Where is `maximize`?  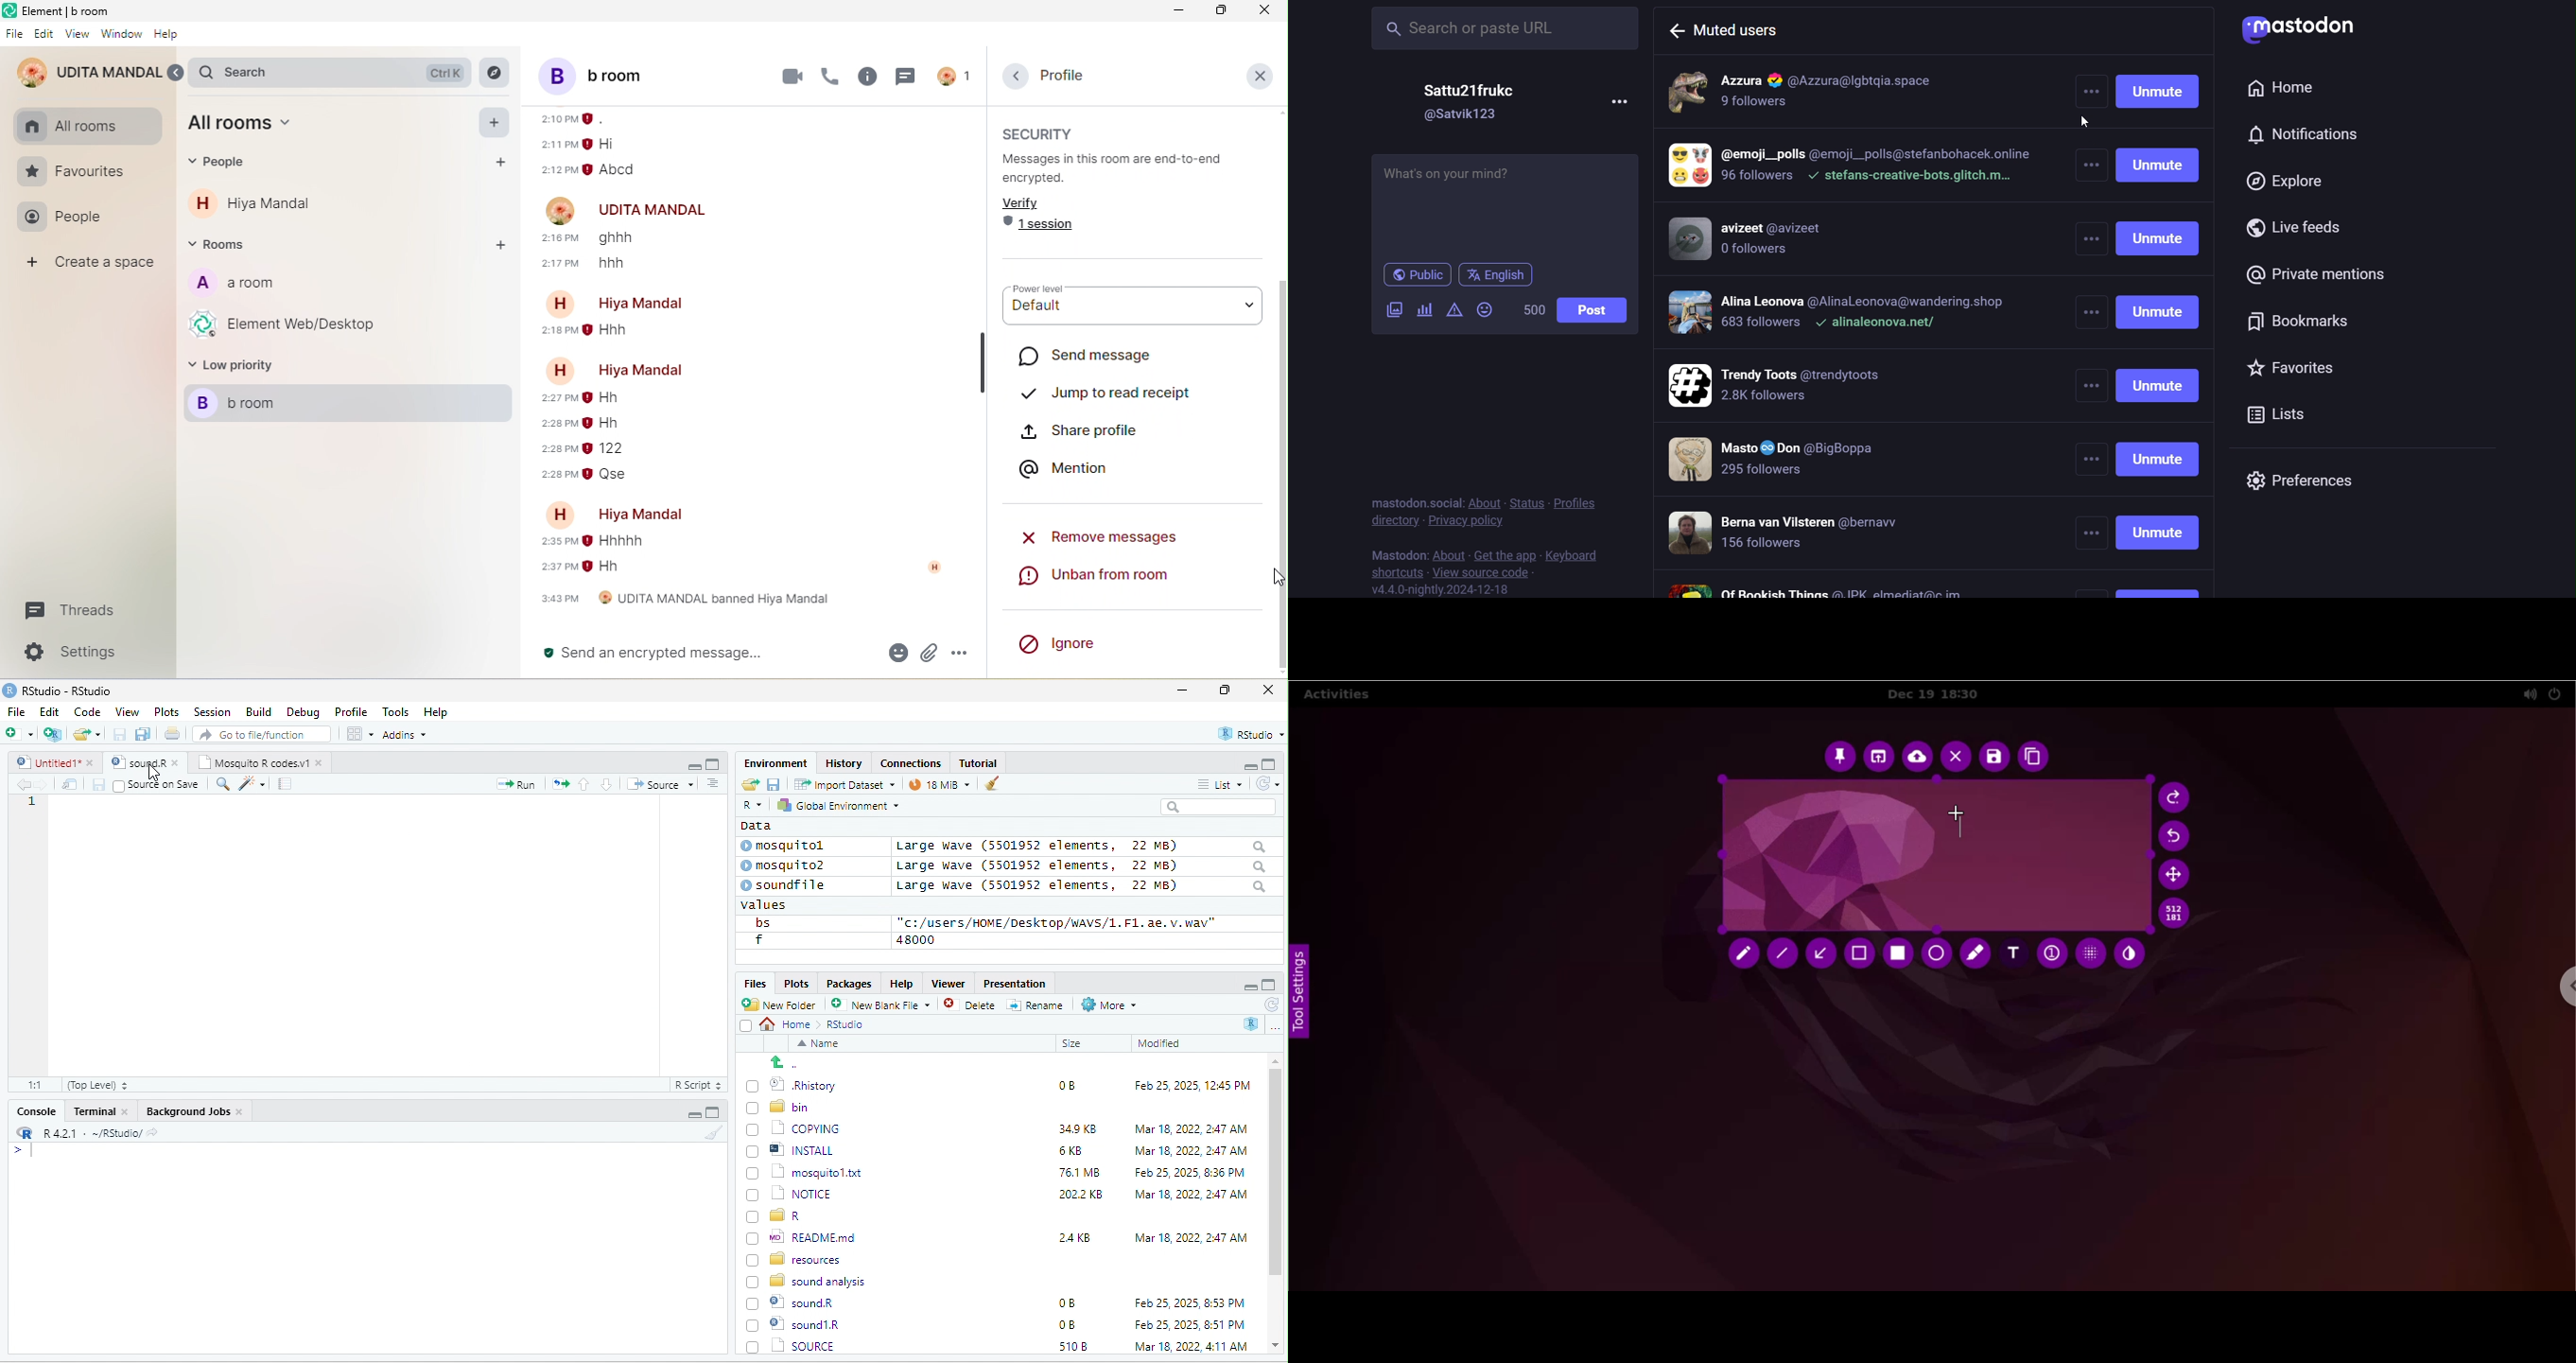
maximize is located at coordinates (712, 1112).